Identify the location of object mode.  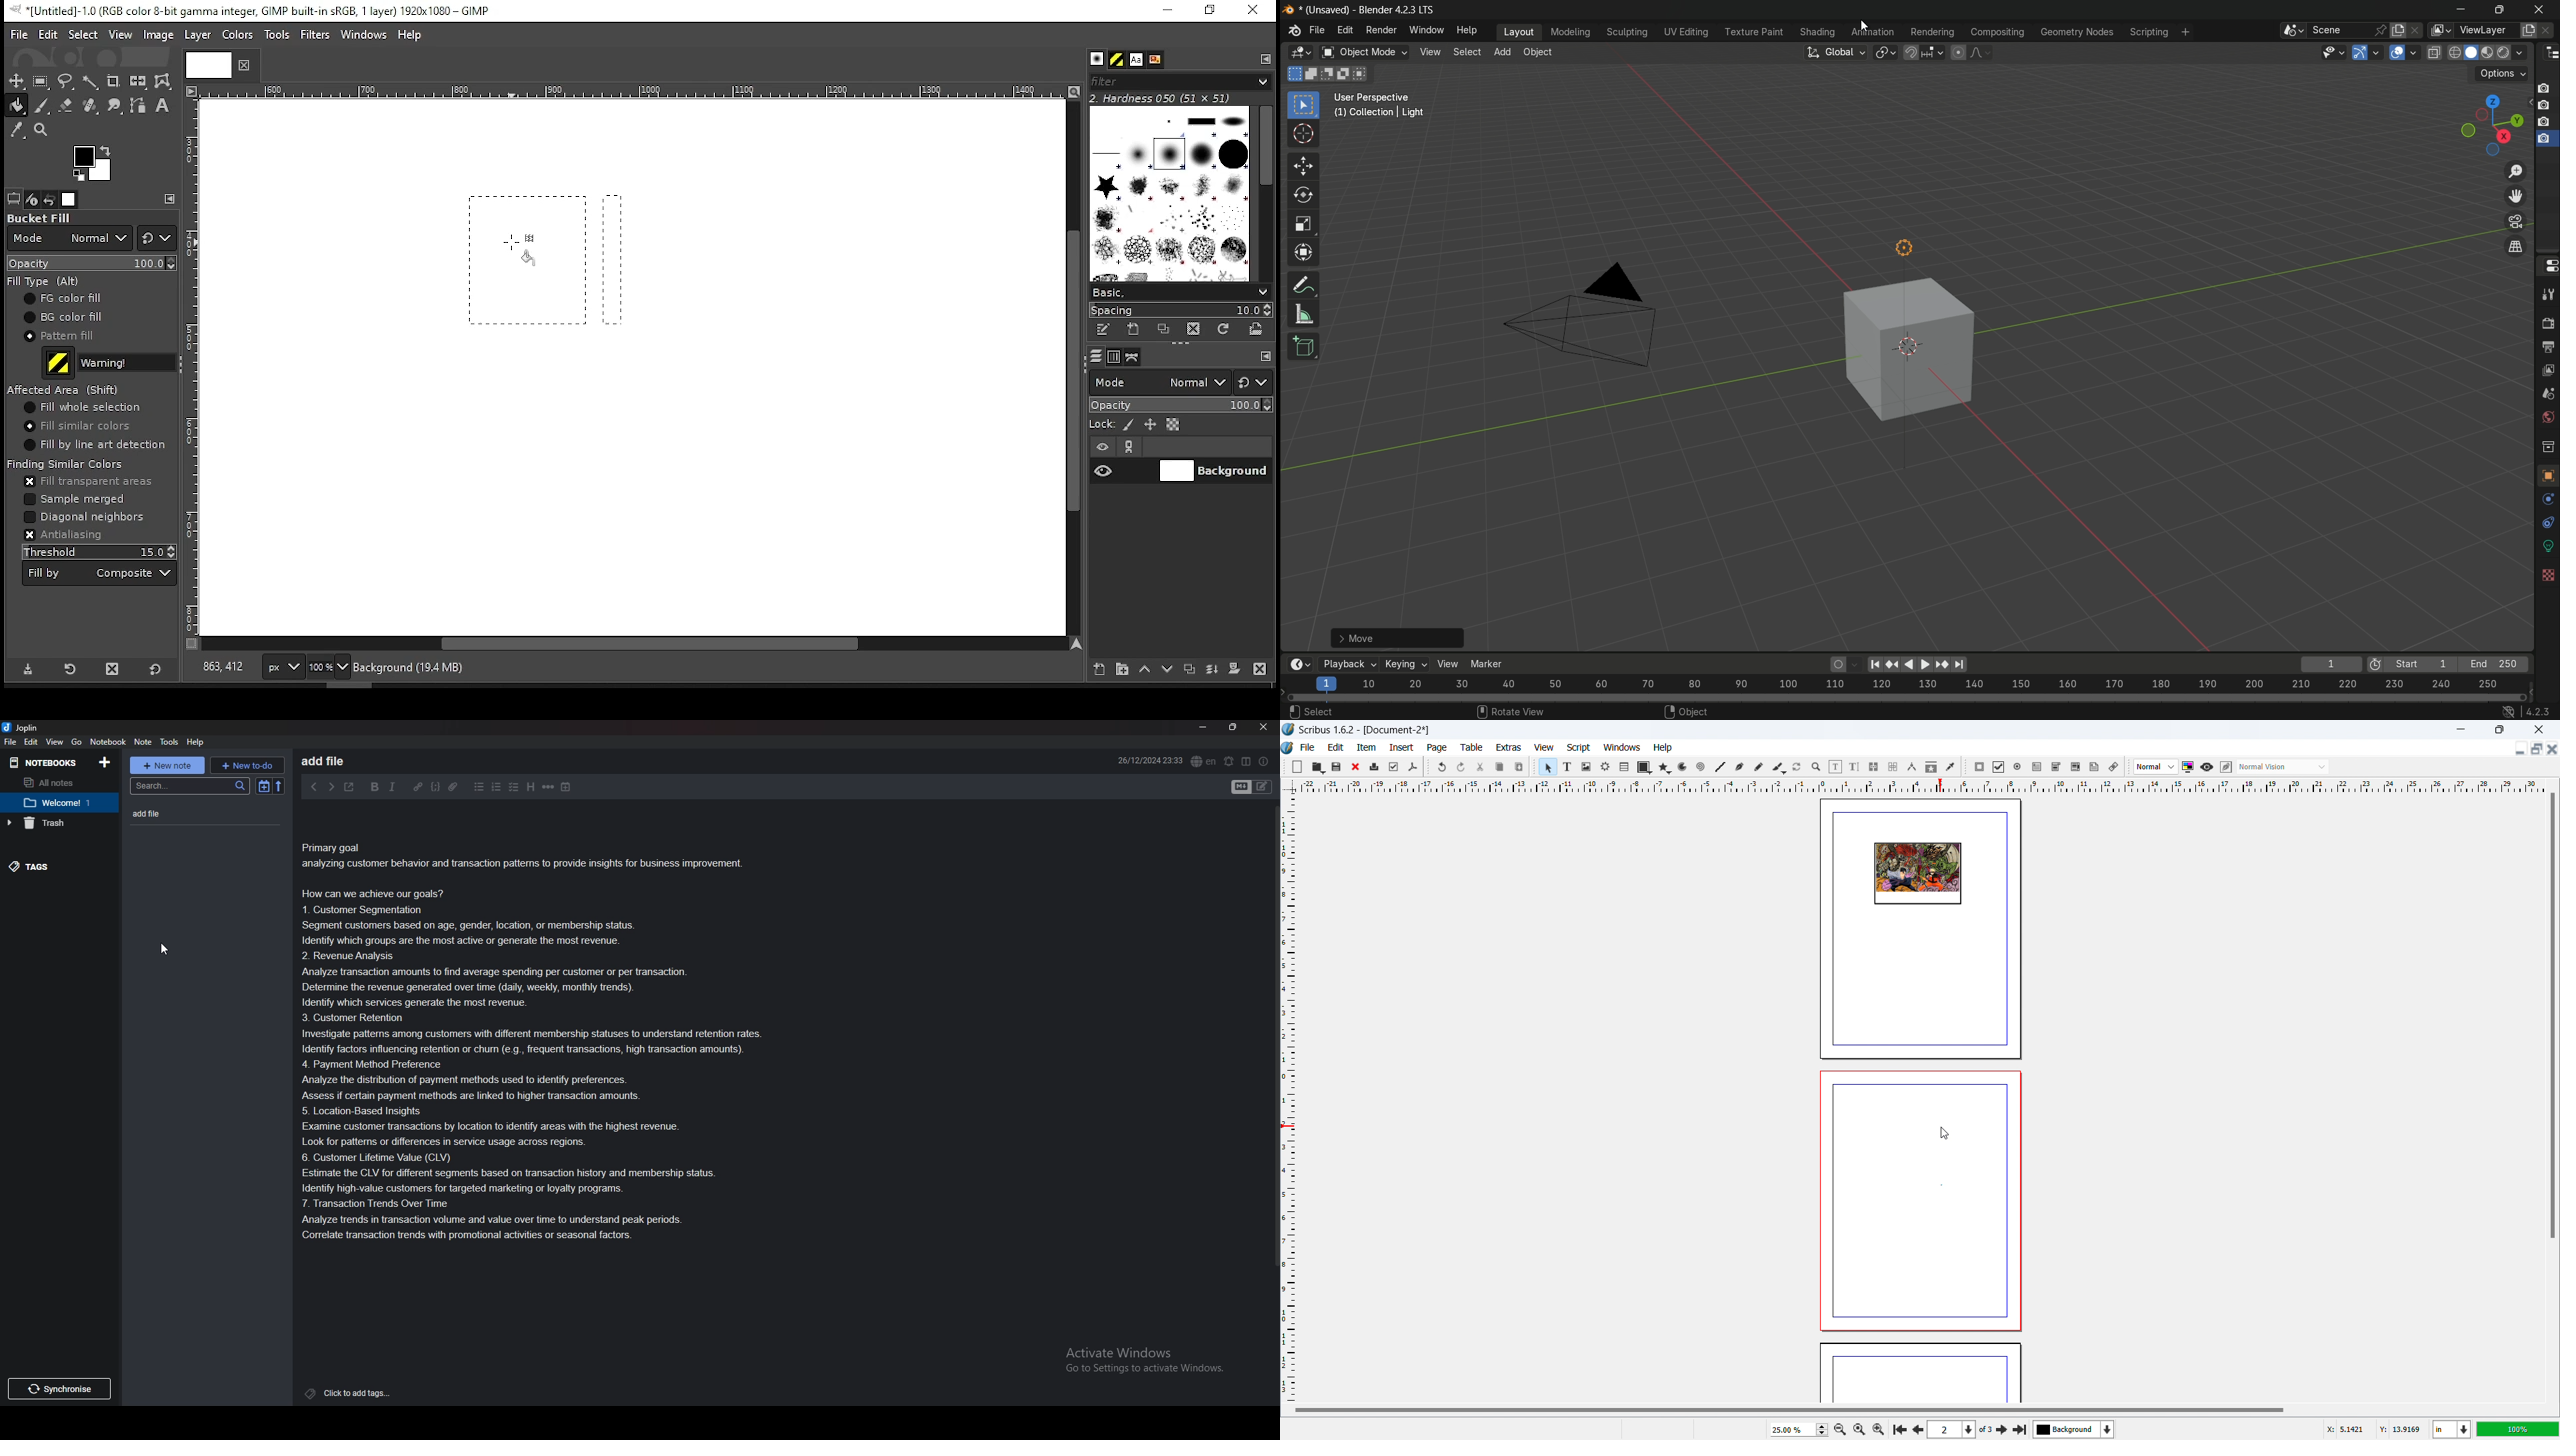
(1364, 53).